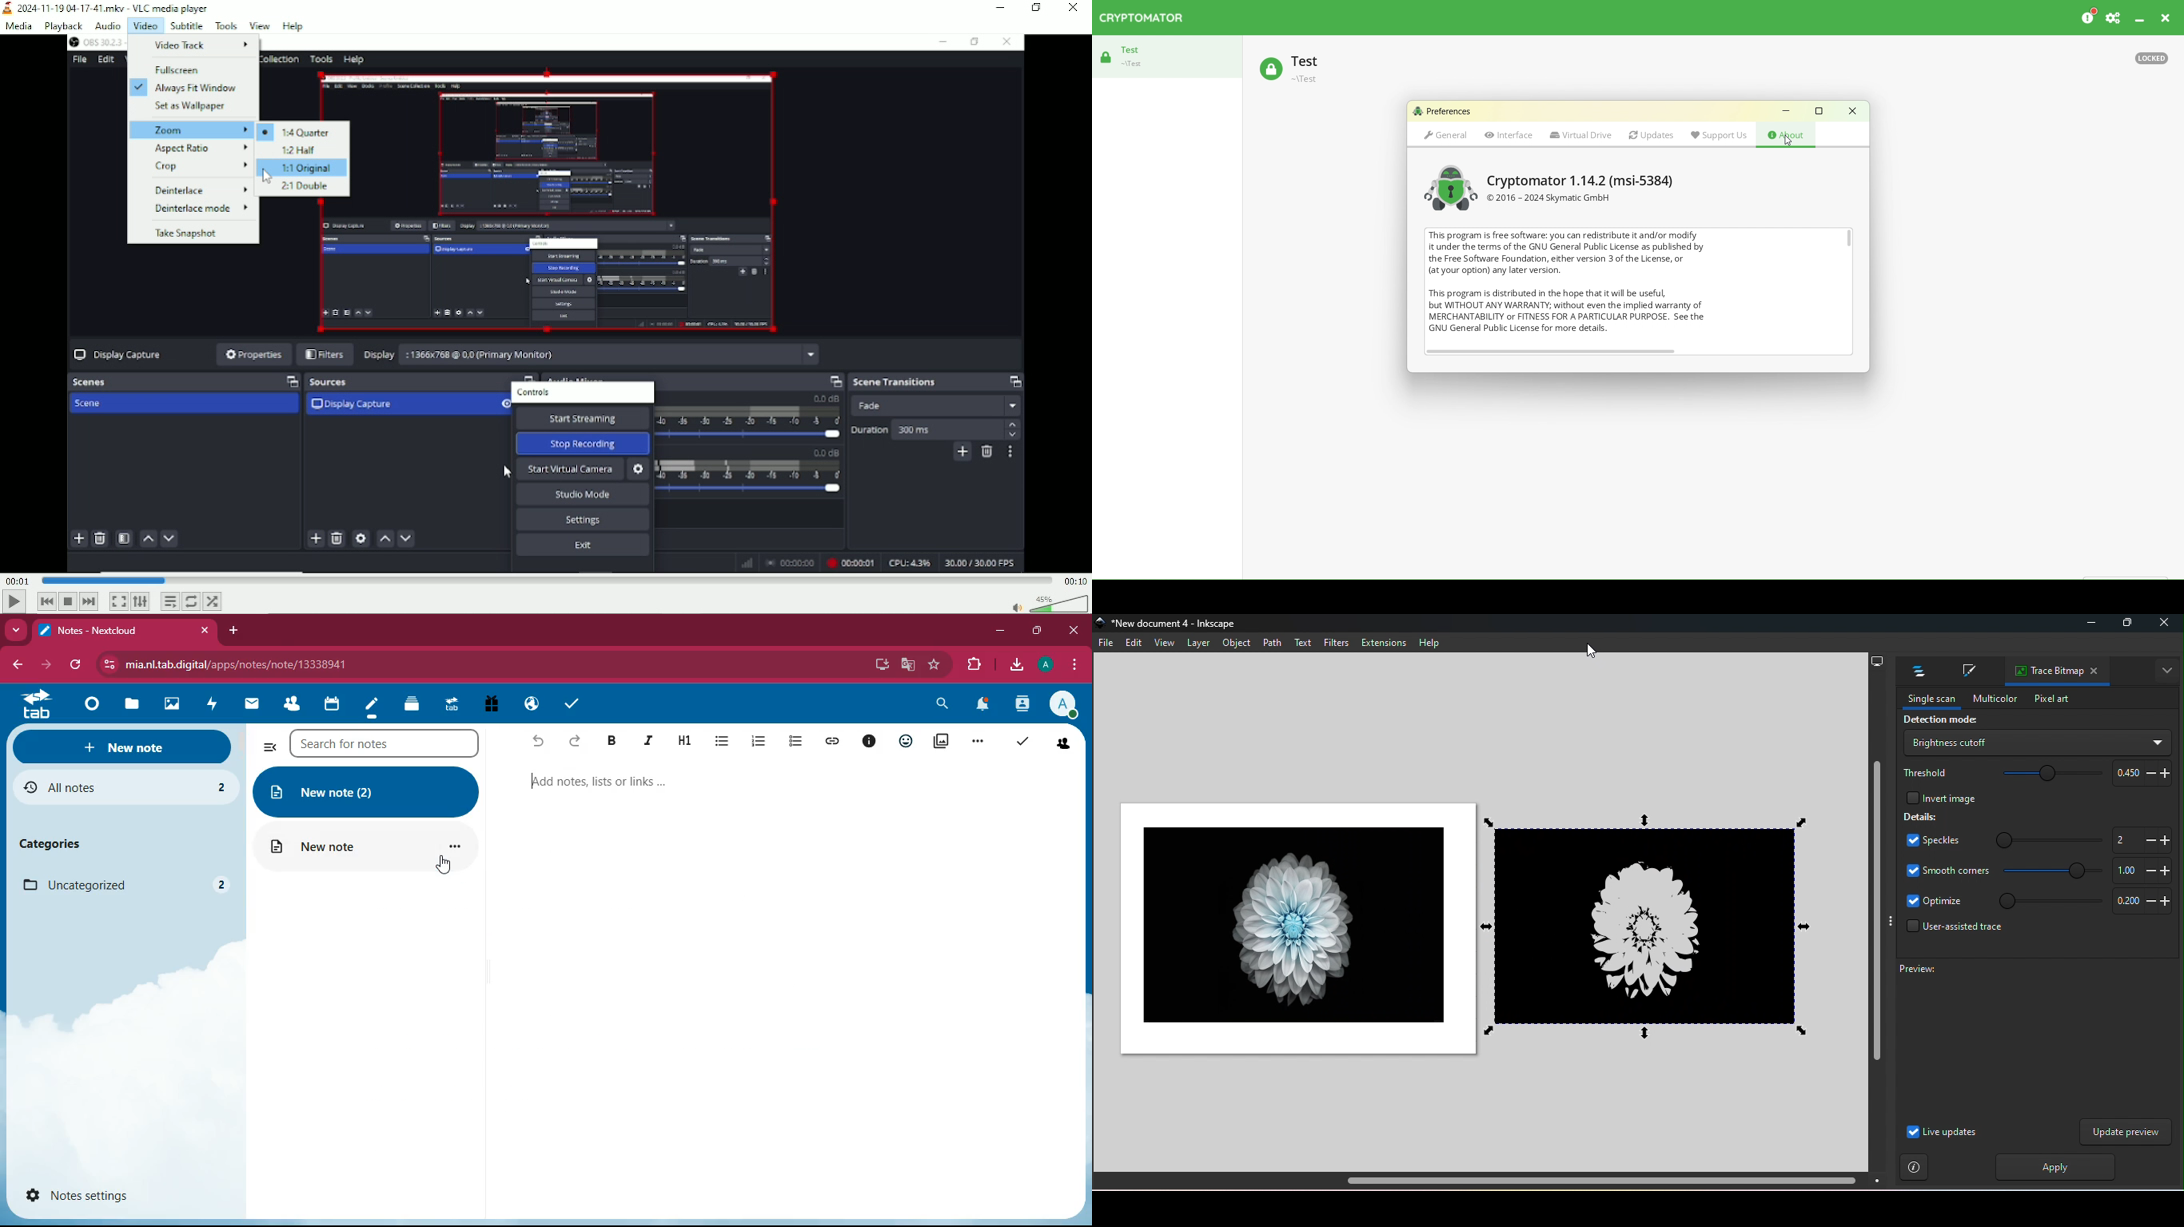 The height and width of the screenshot is (1232, 2184). What do you see at coordinates (833, 740) in the screenshot?
I see `link` at bounding box center [833, 740].